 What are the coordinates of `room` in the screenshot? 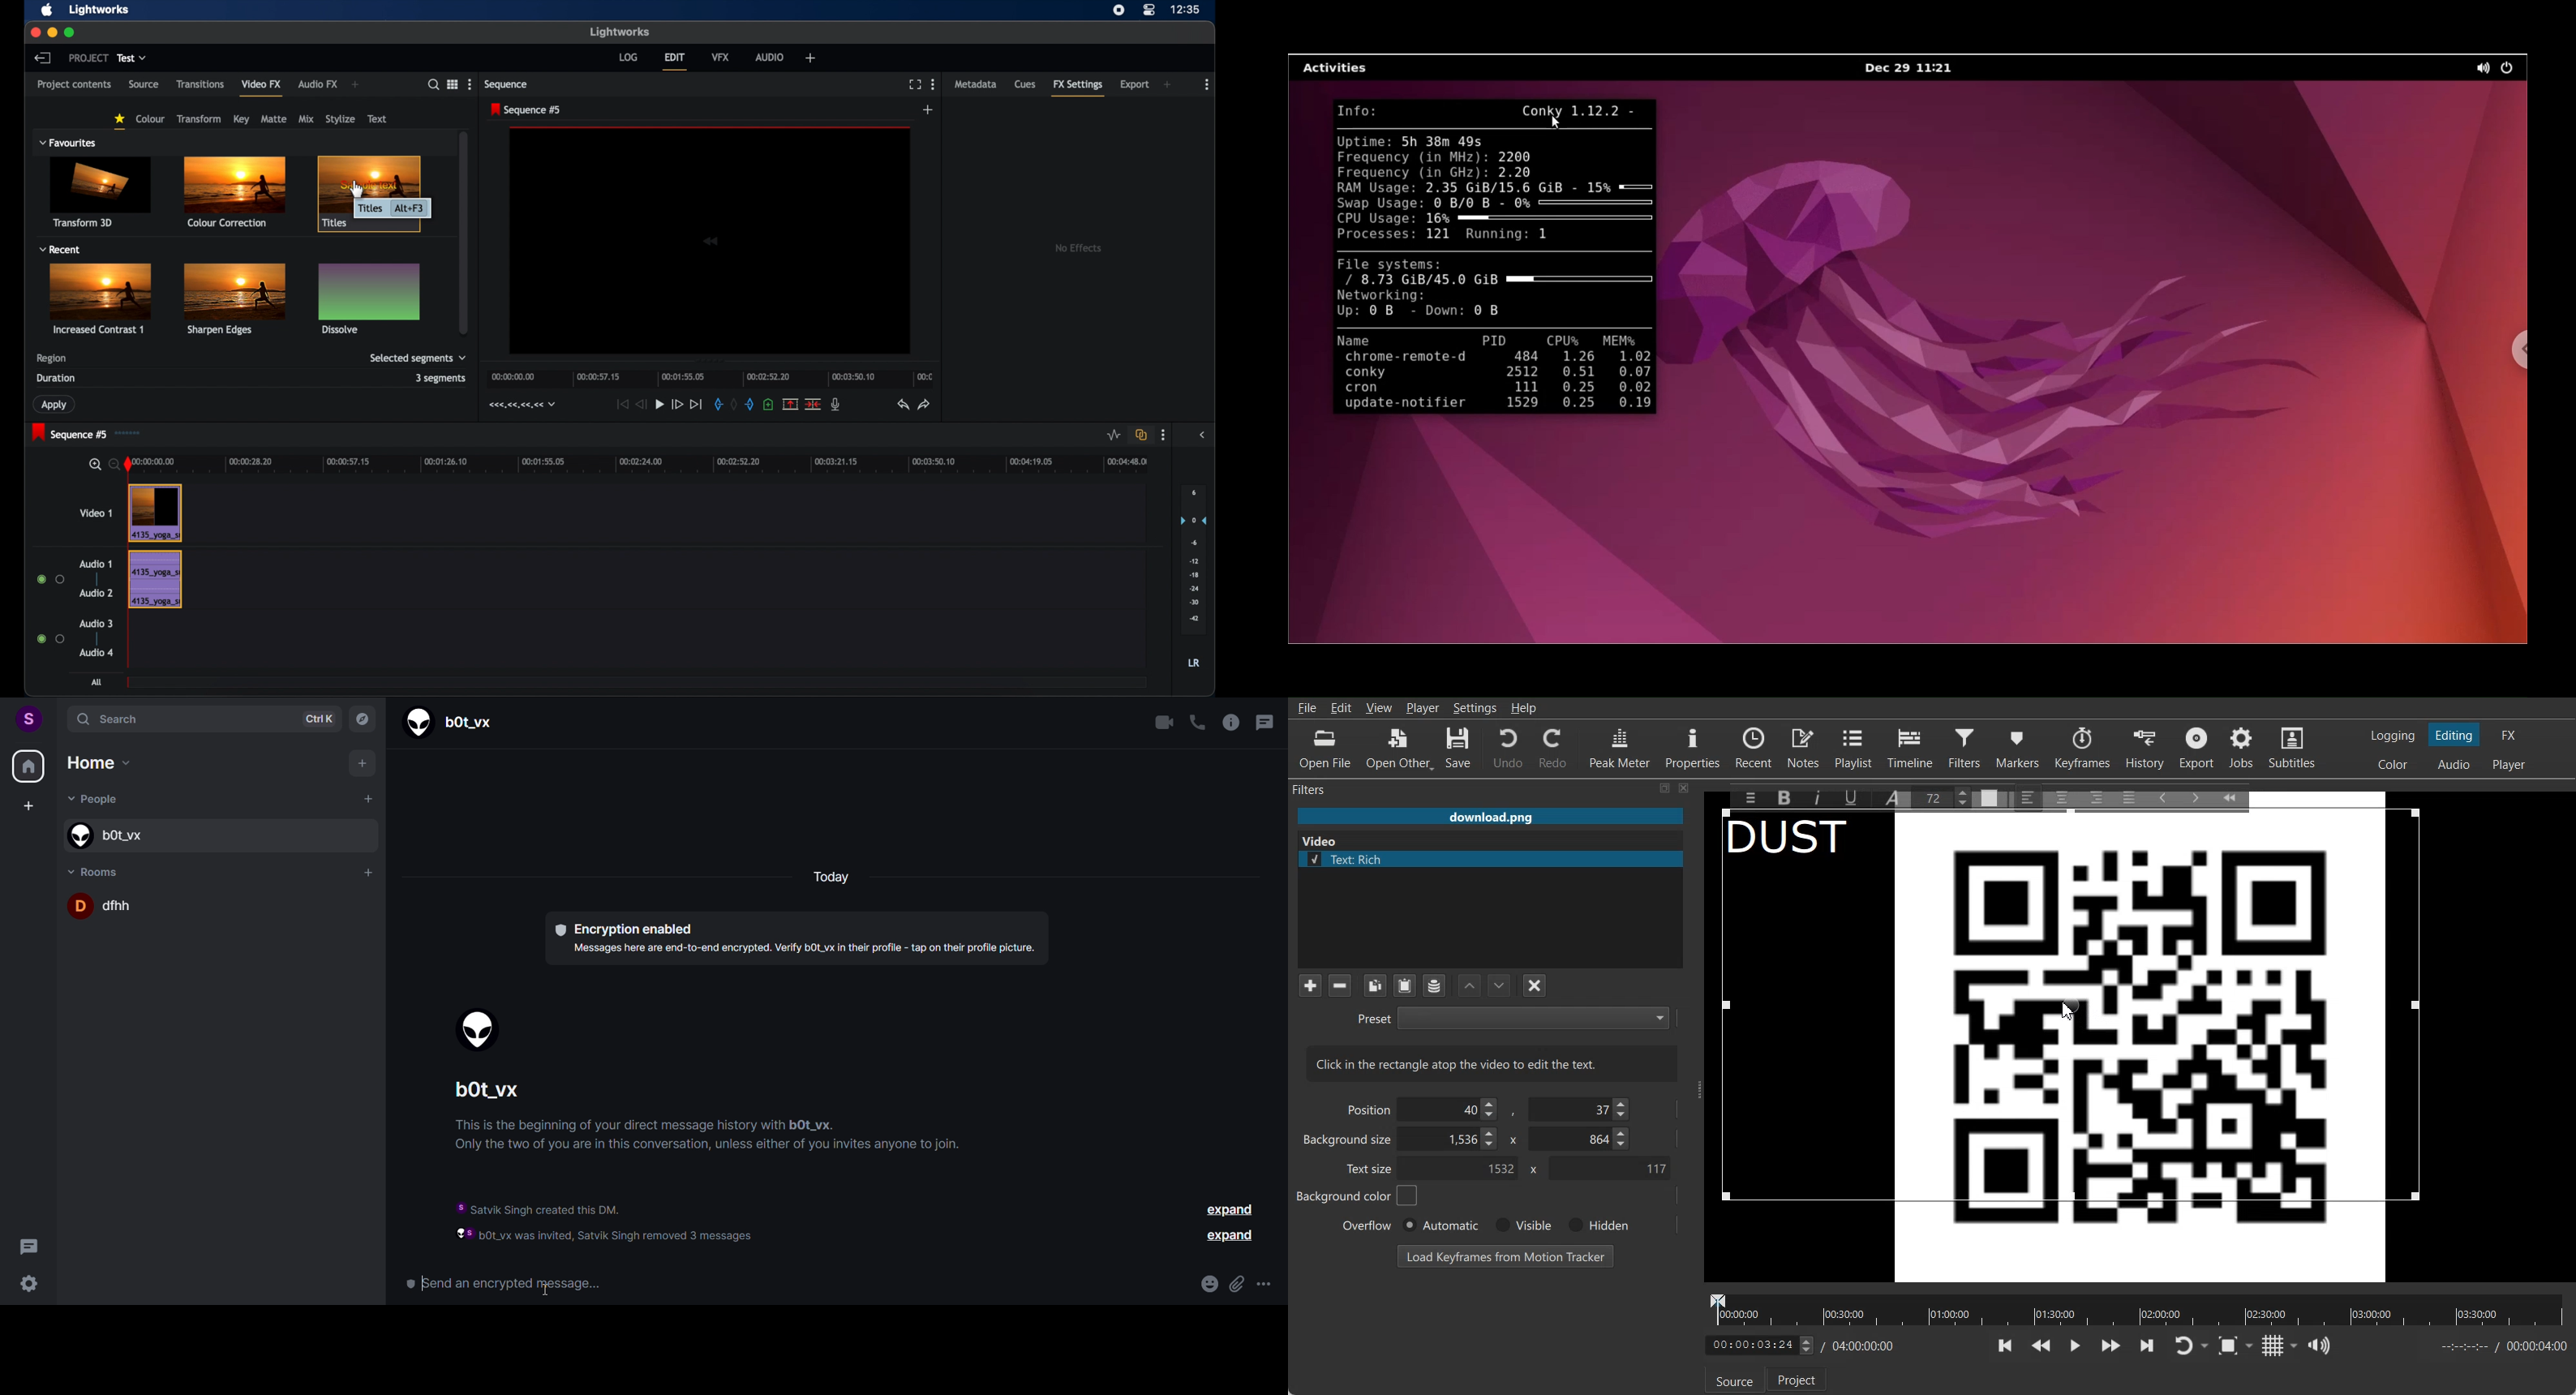 It's located at (98, 870).